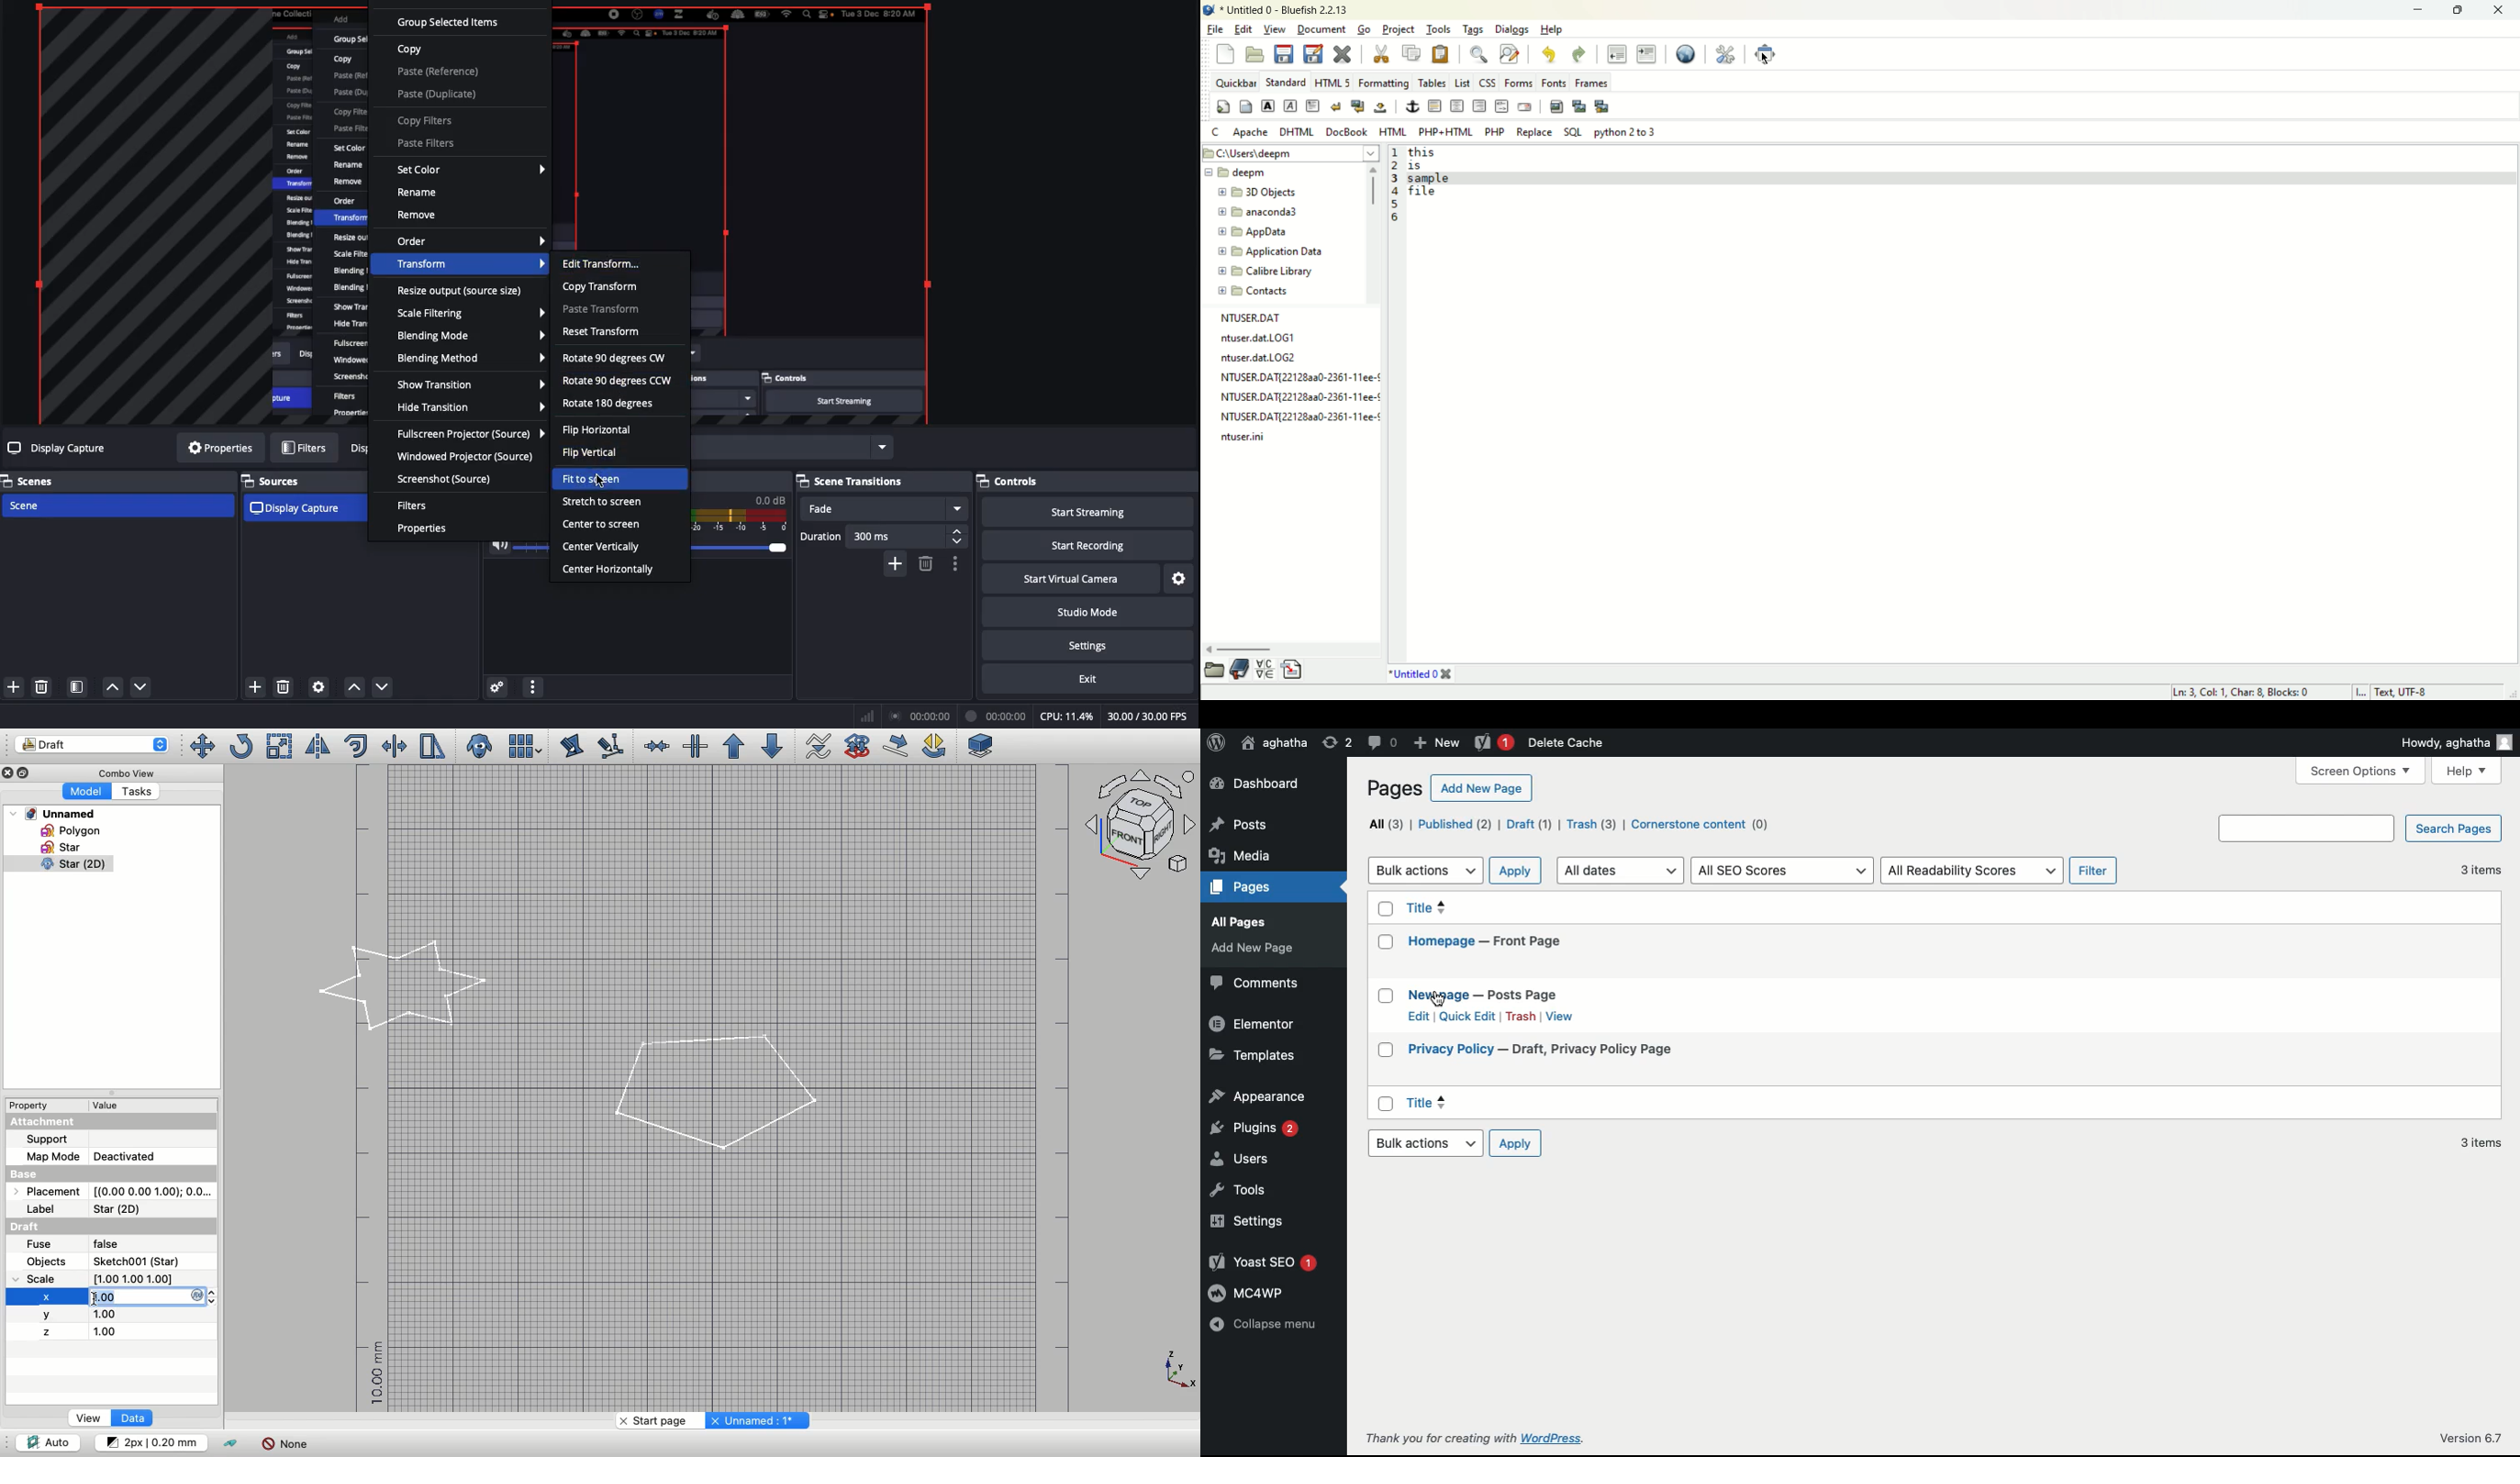 The image size is (2520, 1484). Describe the element at coordinates (614, 571) in the screenshot. I see `Center horizontally` at that location.